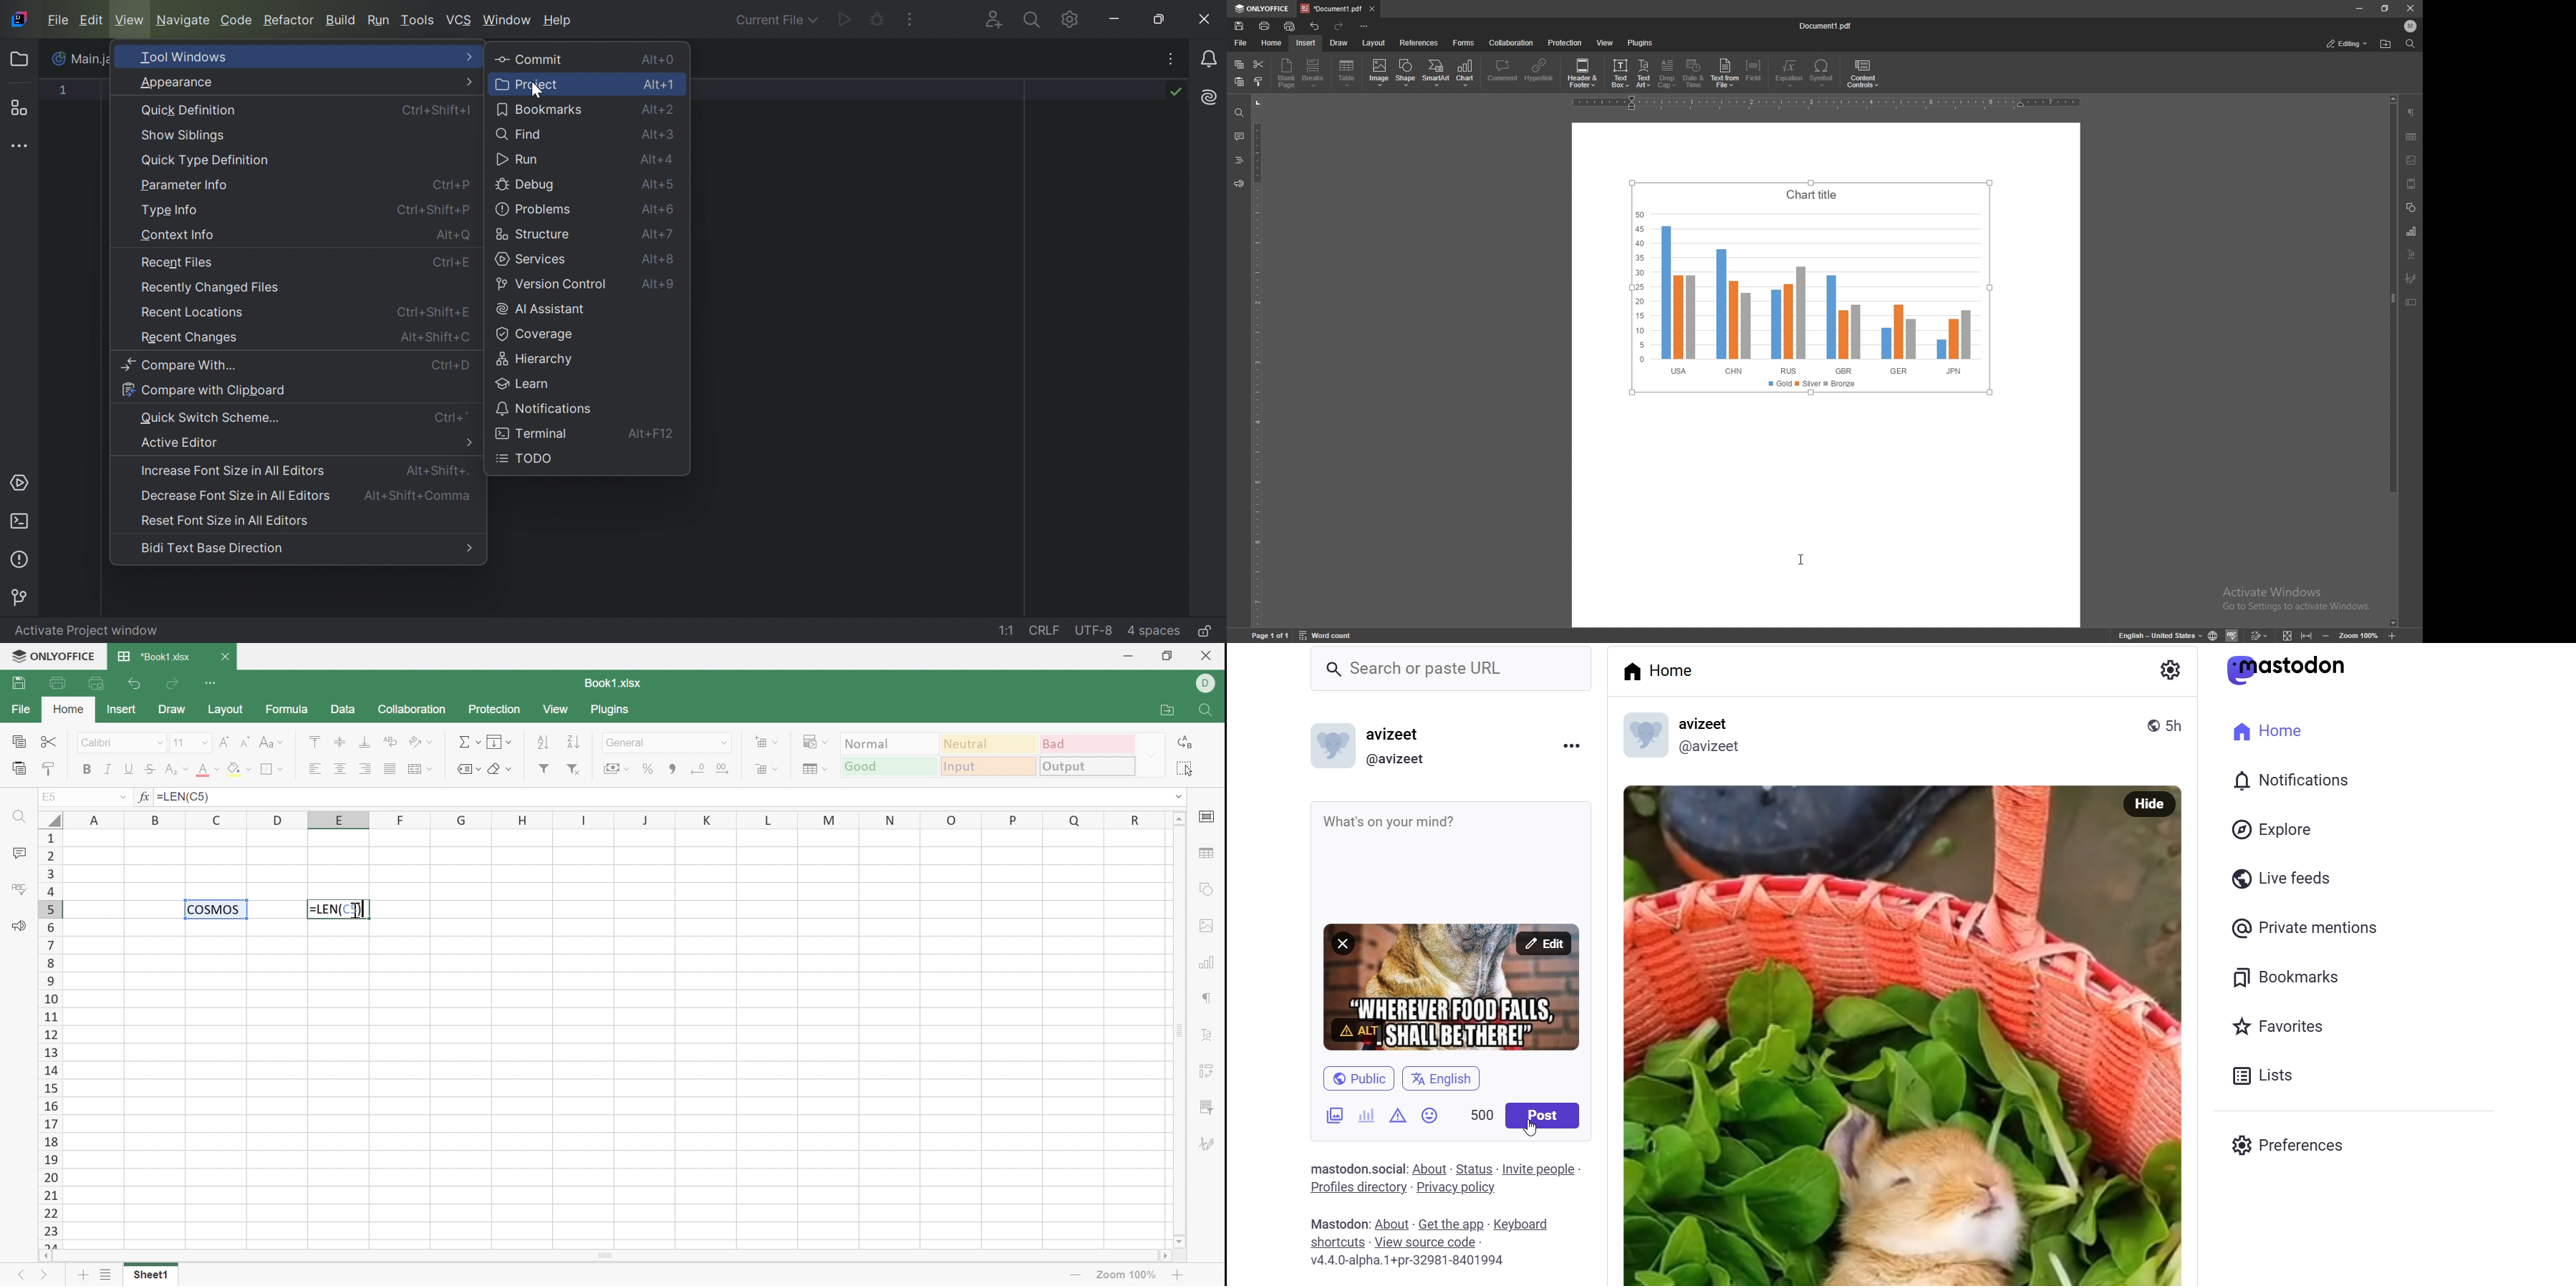 Image resolution: width=2576 pixels, height=1288 pixels. What do you see at coordinates (843, 21) in the screenshot?
I see `Run` at bounding box center [843, 21].